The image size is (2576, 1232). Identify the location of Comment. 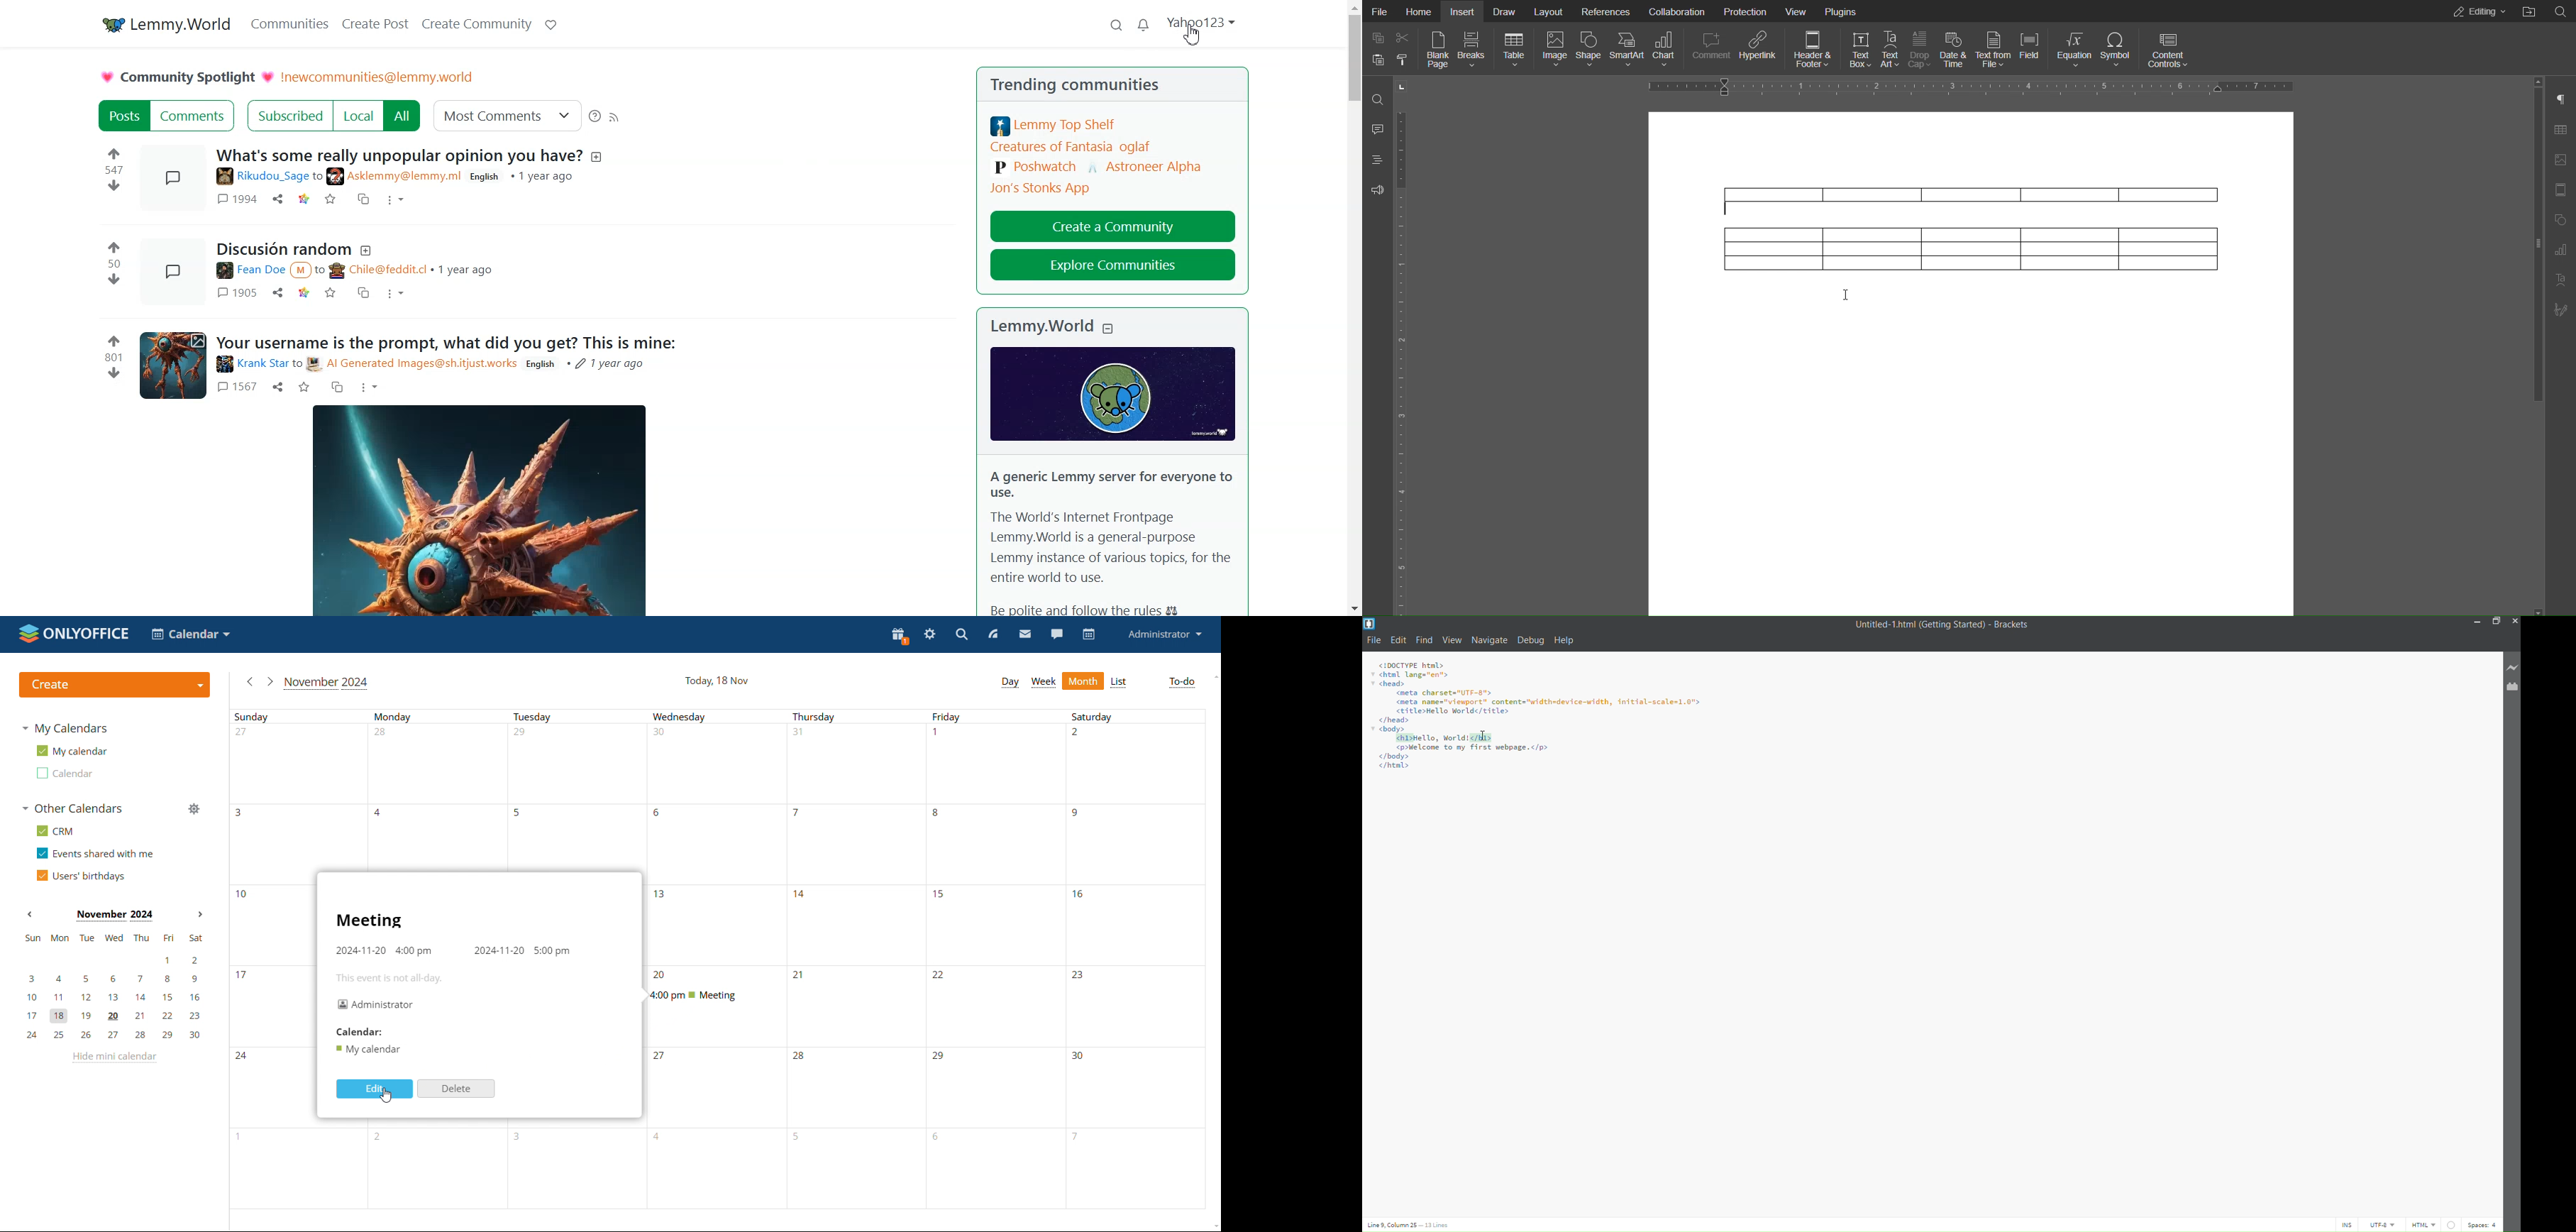
(1373, 126).